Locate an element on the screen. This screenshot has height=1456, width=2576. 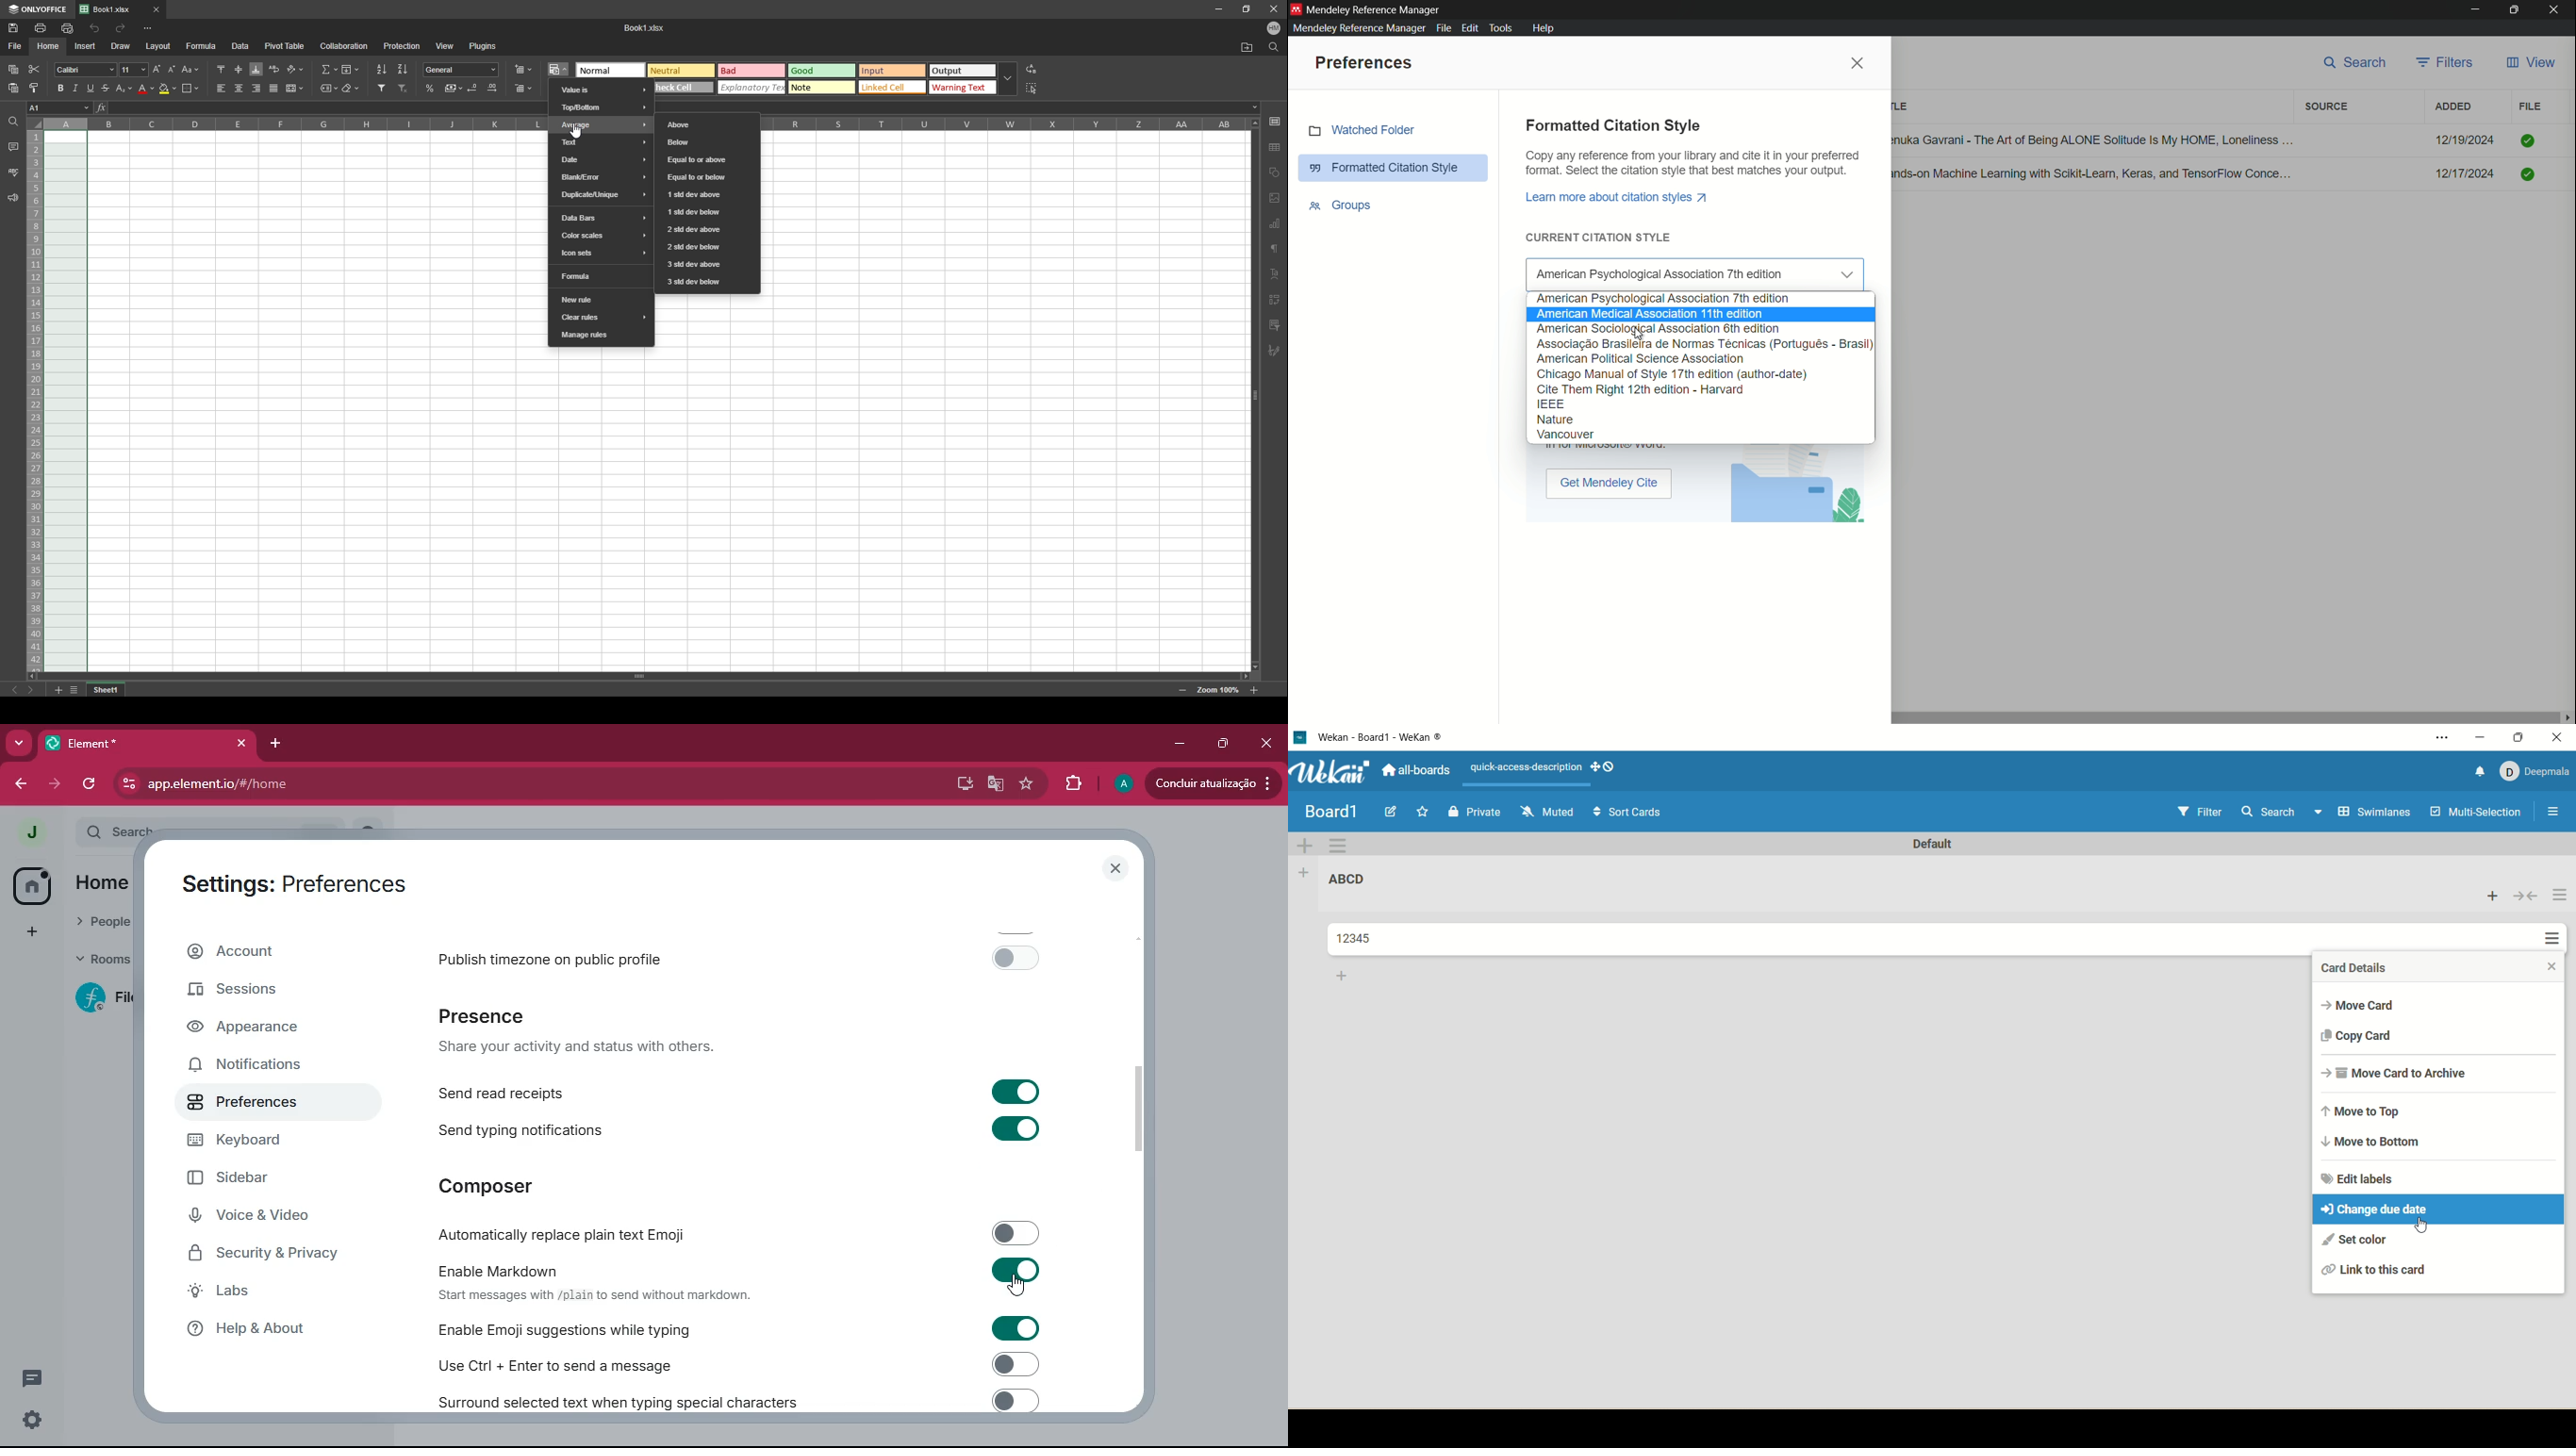
settings and more is located at coordinates (2434, 737).